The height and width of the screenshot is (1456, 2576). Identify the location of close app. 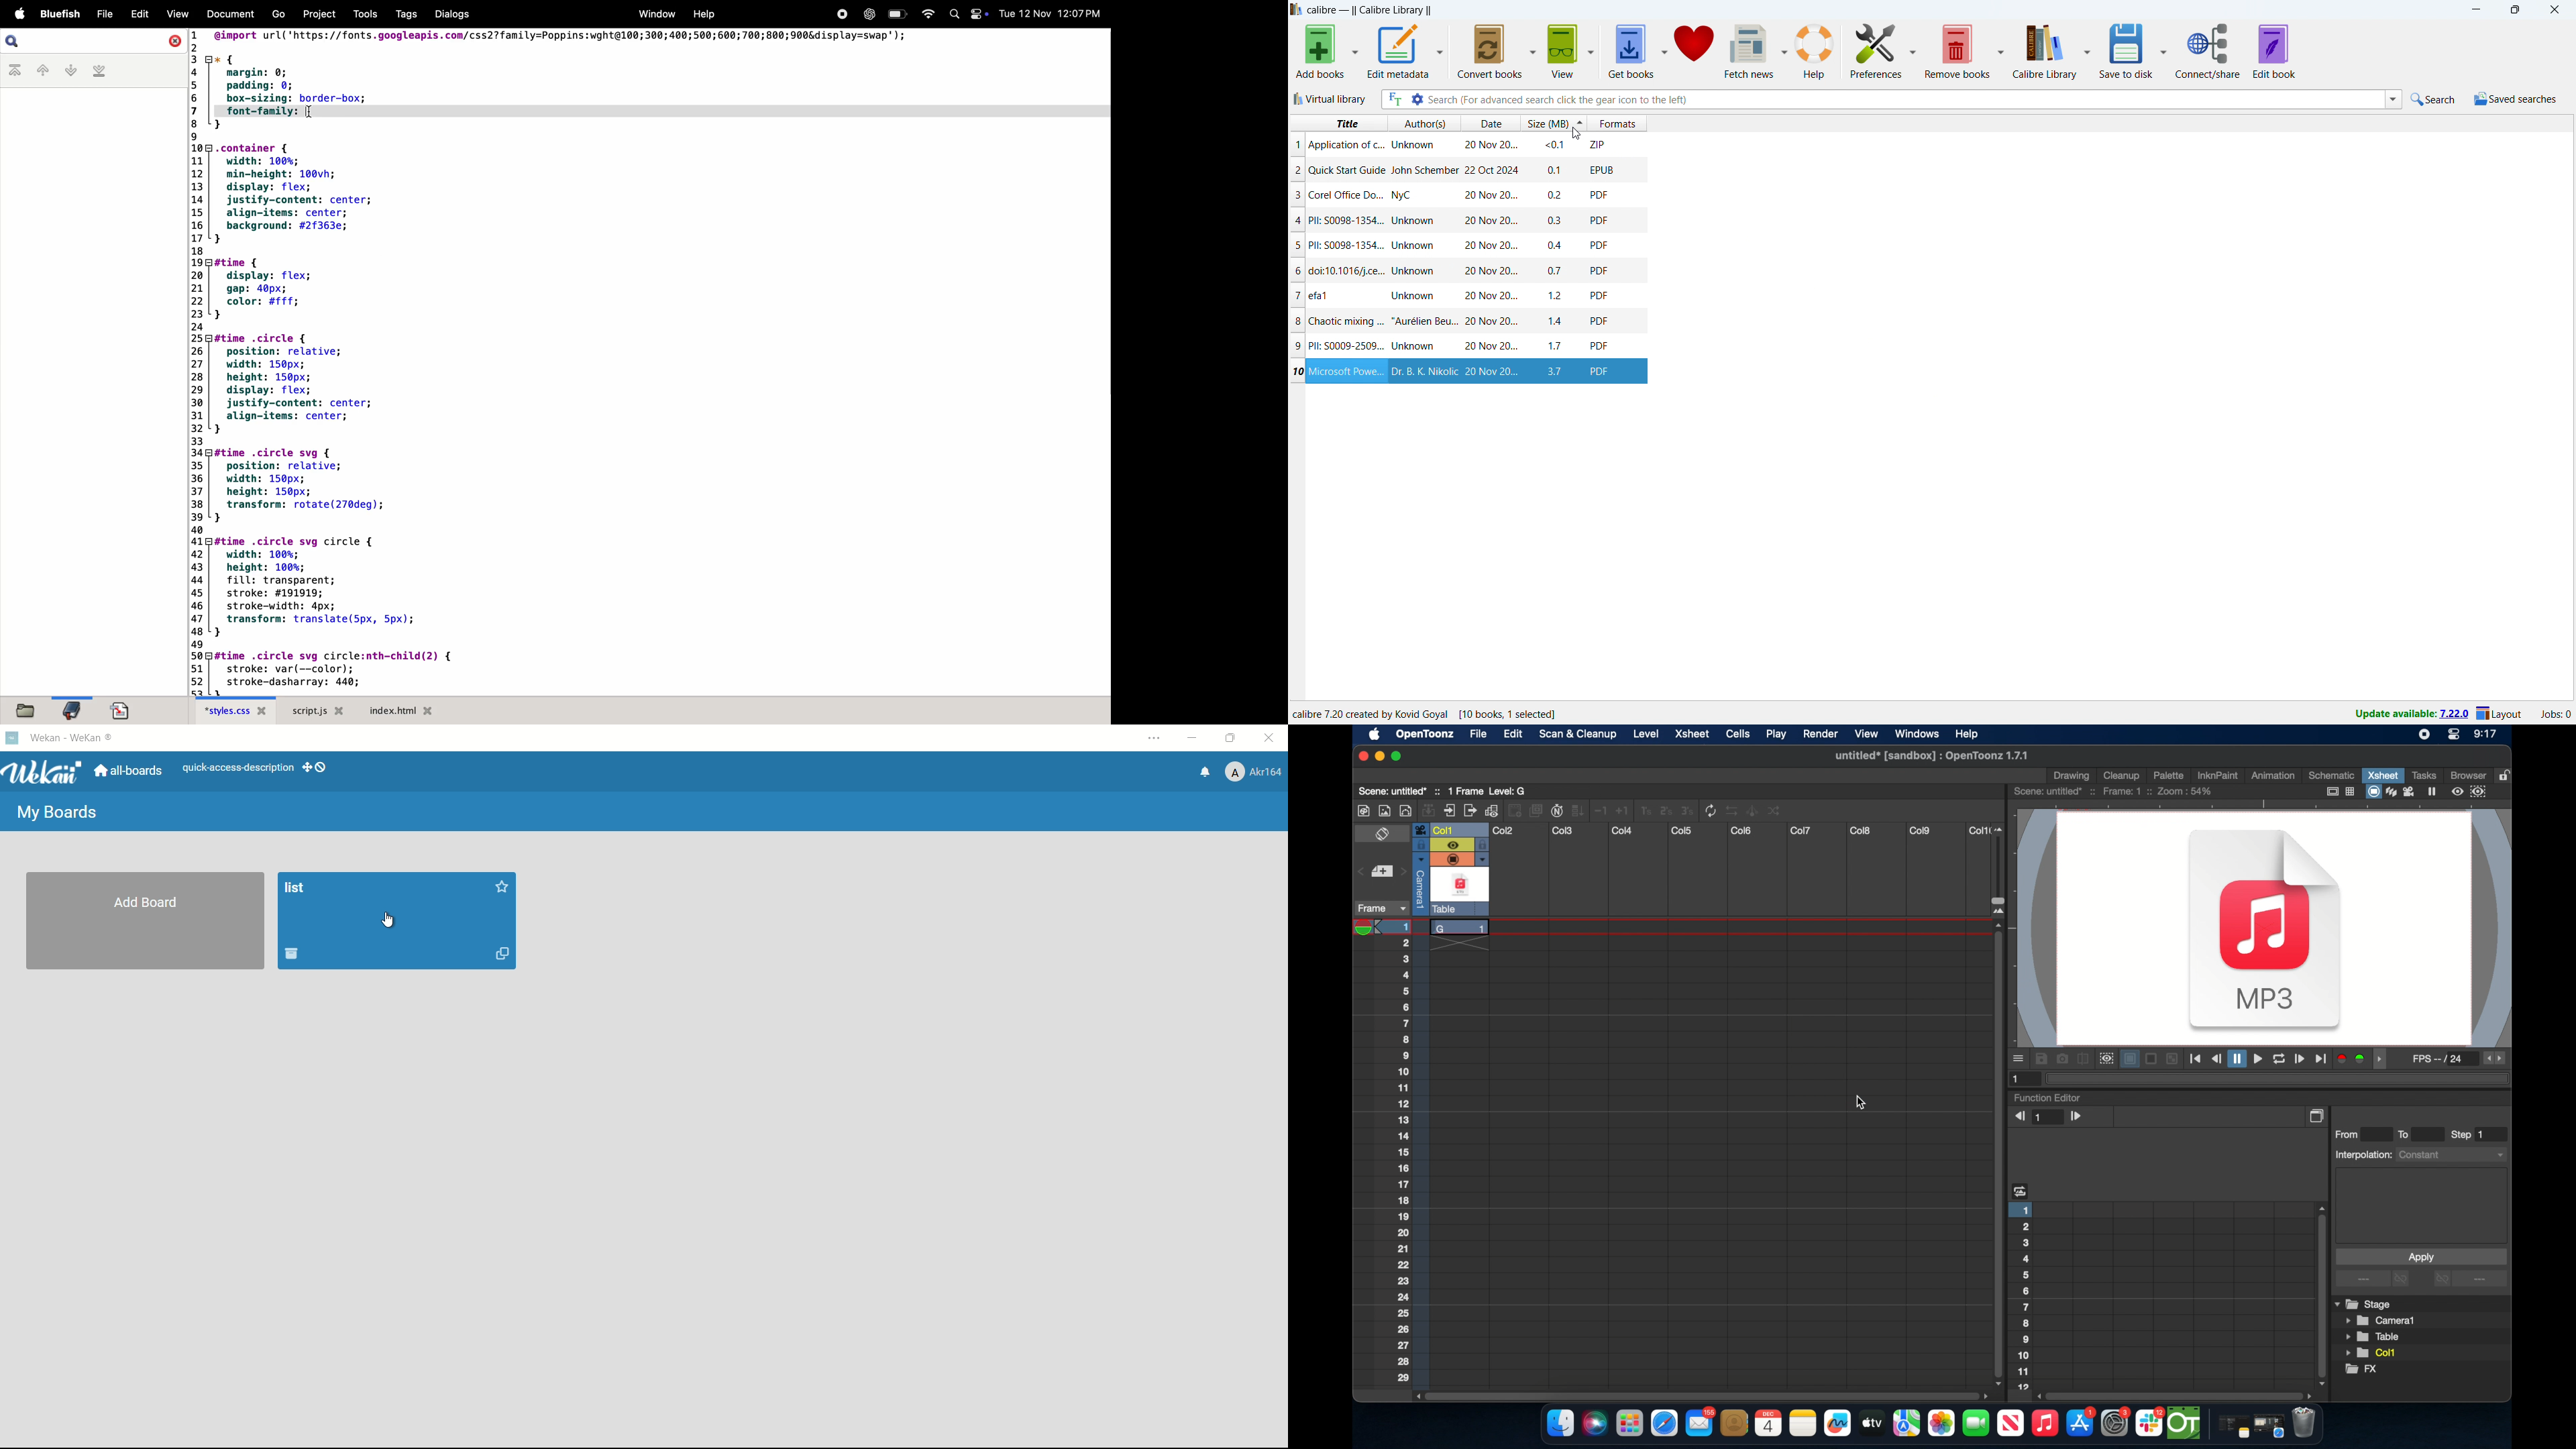
(1271, 739).